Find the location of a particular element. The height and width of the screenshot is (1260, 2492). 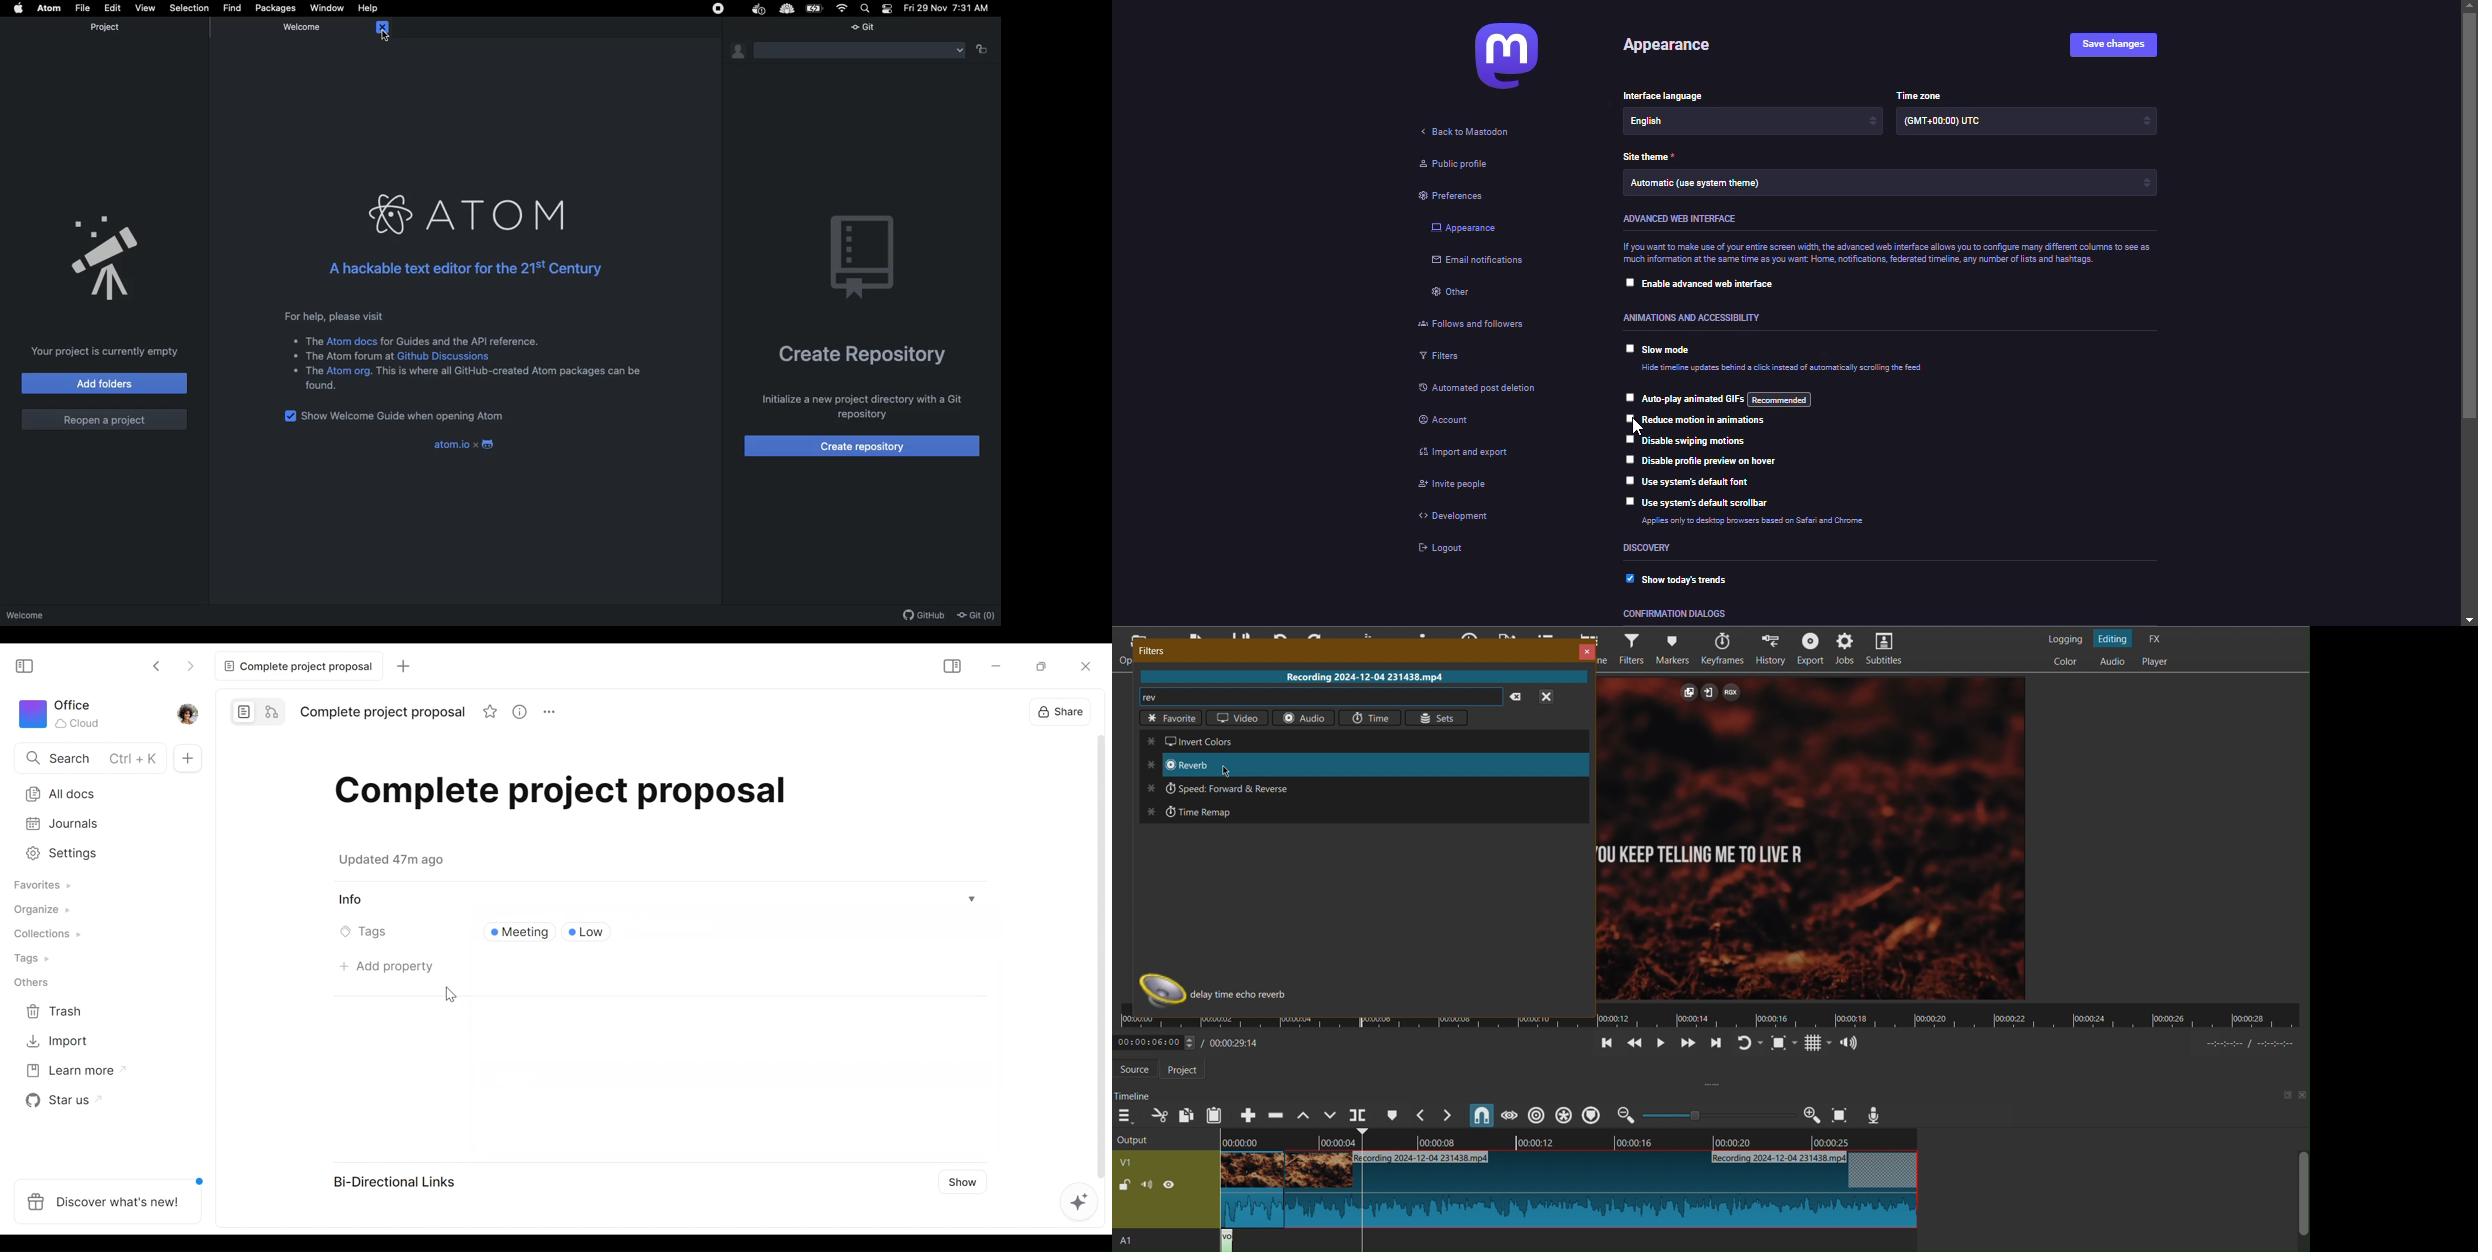

Restore is located at coordinates (1045, 665).